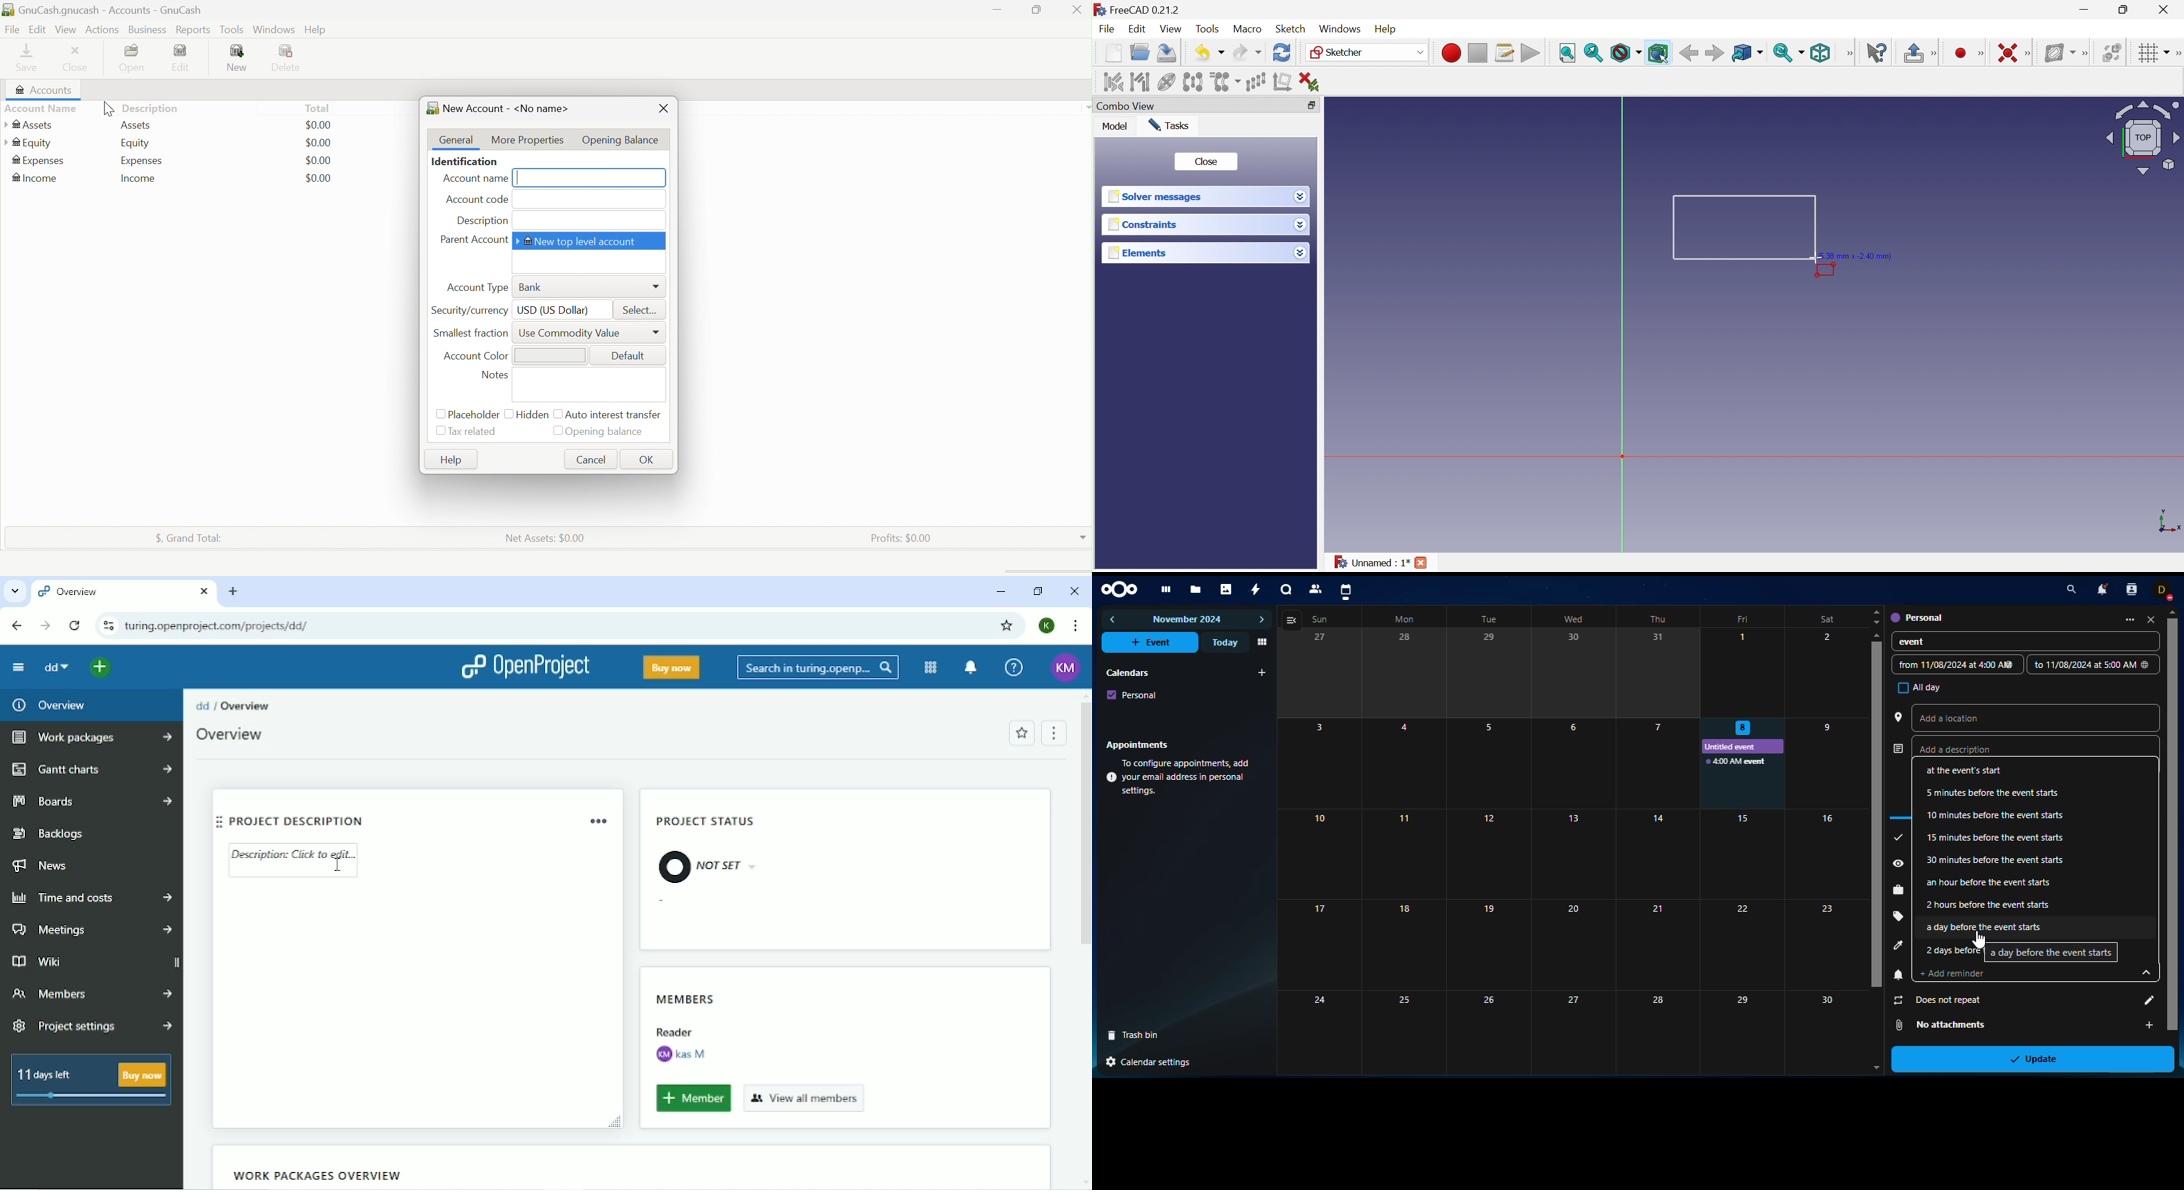 This screenshot has width=2184, height=1204. Describe the element at coordinates (1152, 642) in the screenshot. I see `event` at that location.